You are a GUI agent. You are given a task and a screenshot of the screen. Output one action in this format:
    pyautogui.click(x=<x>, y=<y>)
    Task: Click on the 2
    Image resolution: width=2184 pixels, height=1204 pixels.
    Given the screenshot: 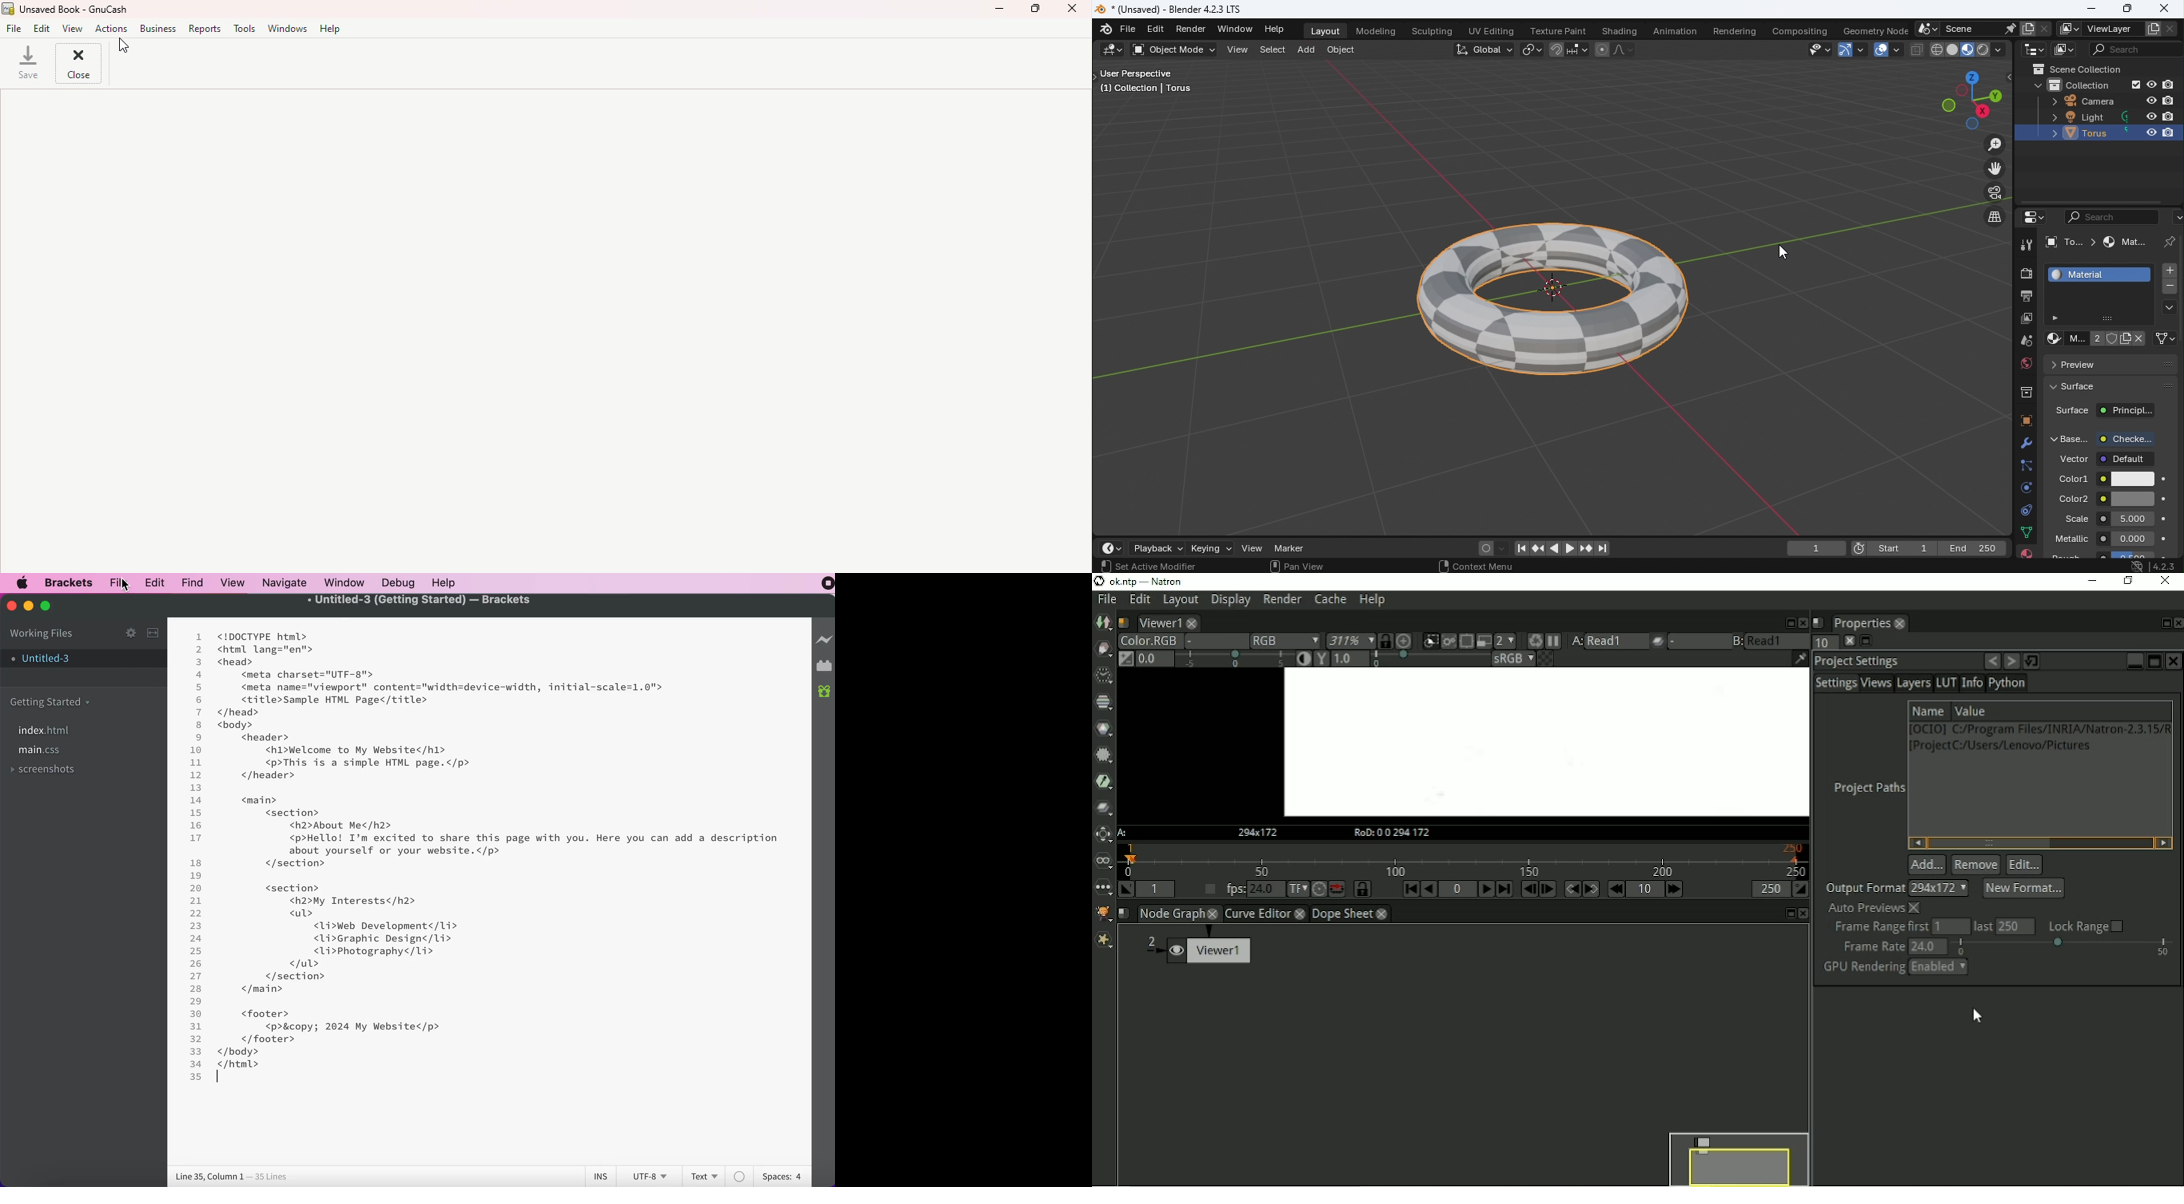 What is the action you would take?
    pyautogui.click(x=200, y=650)
    